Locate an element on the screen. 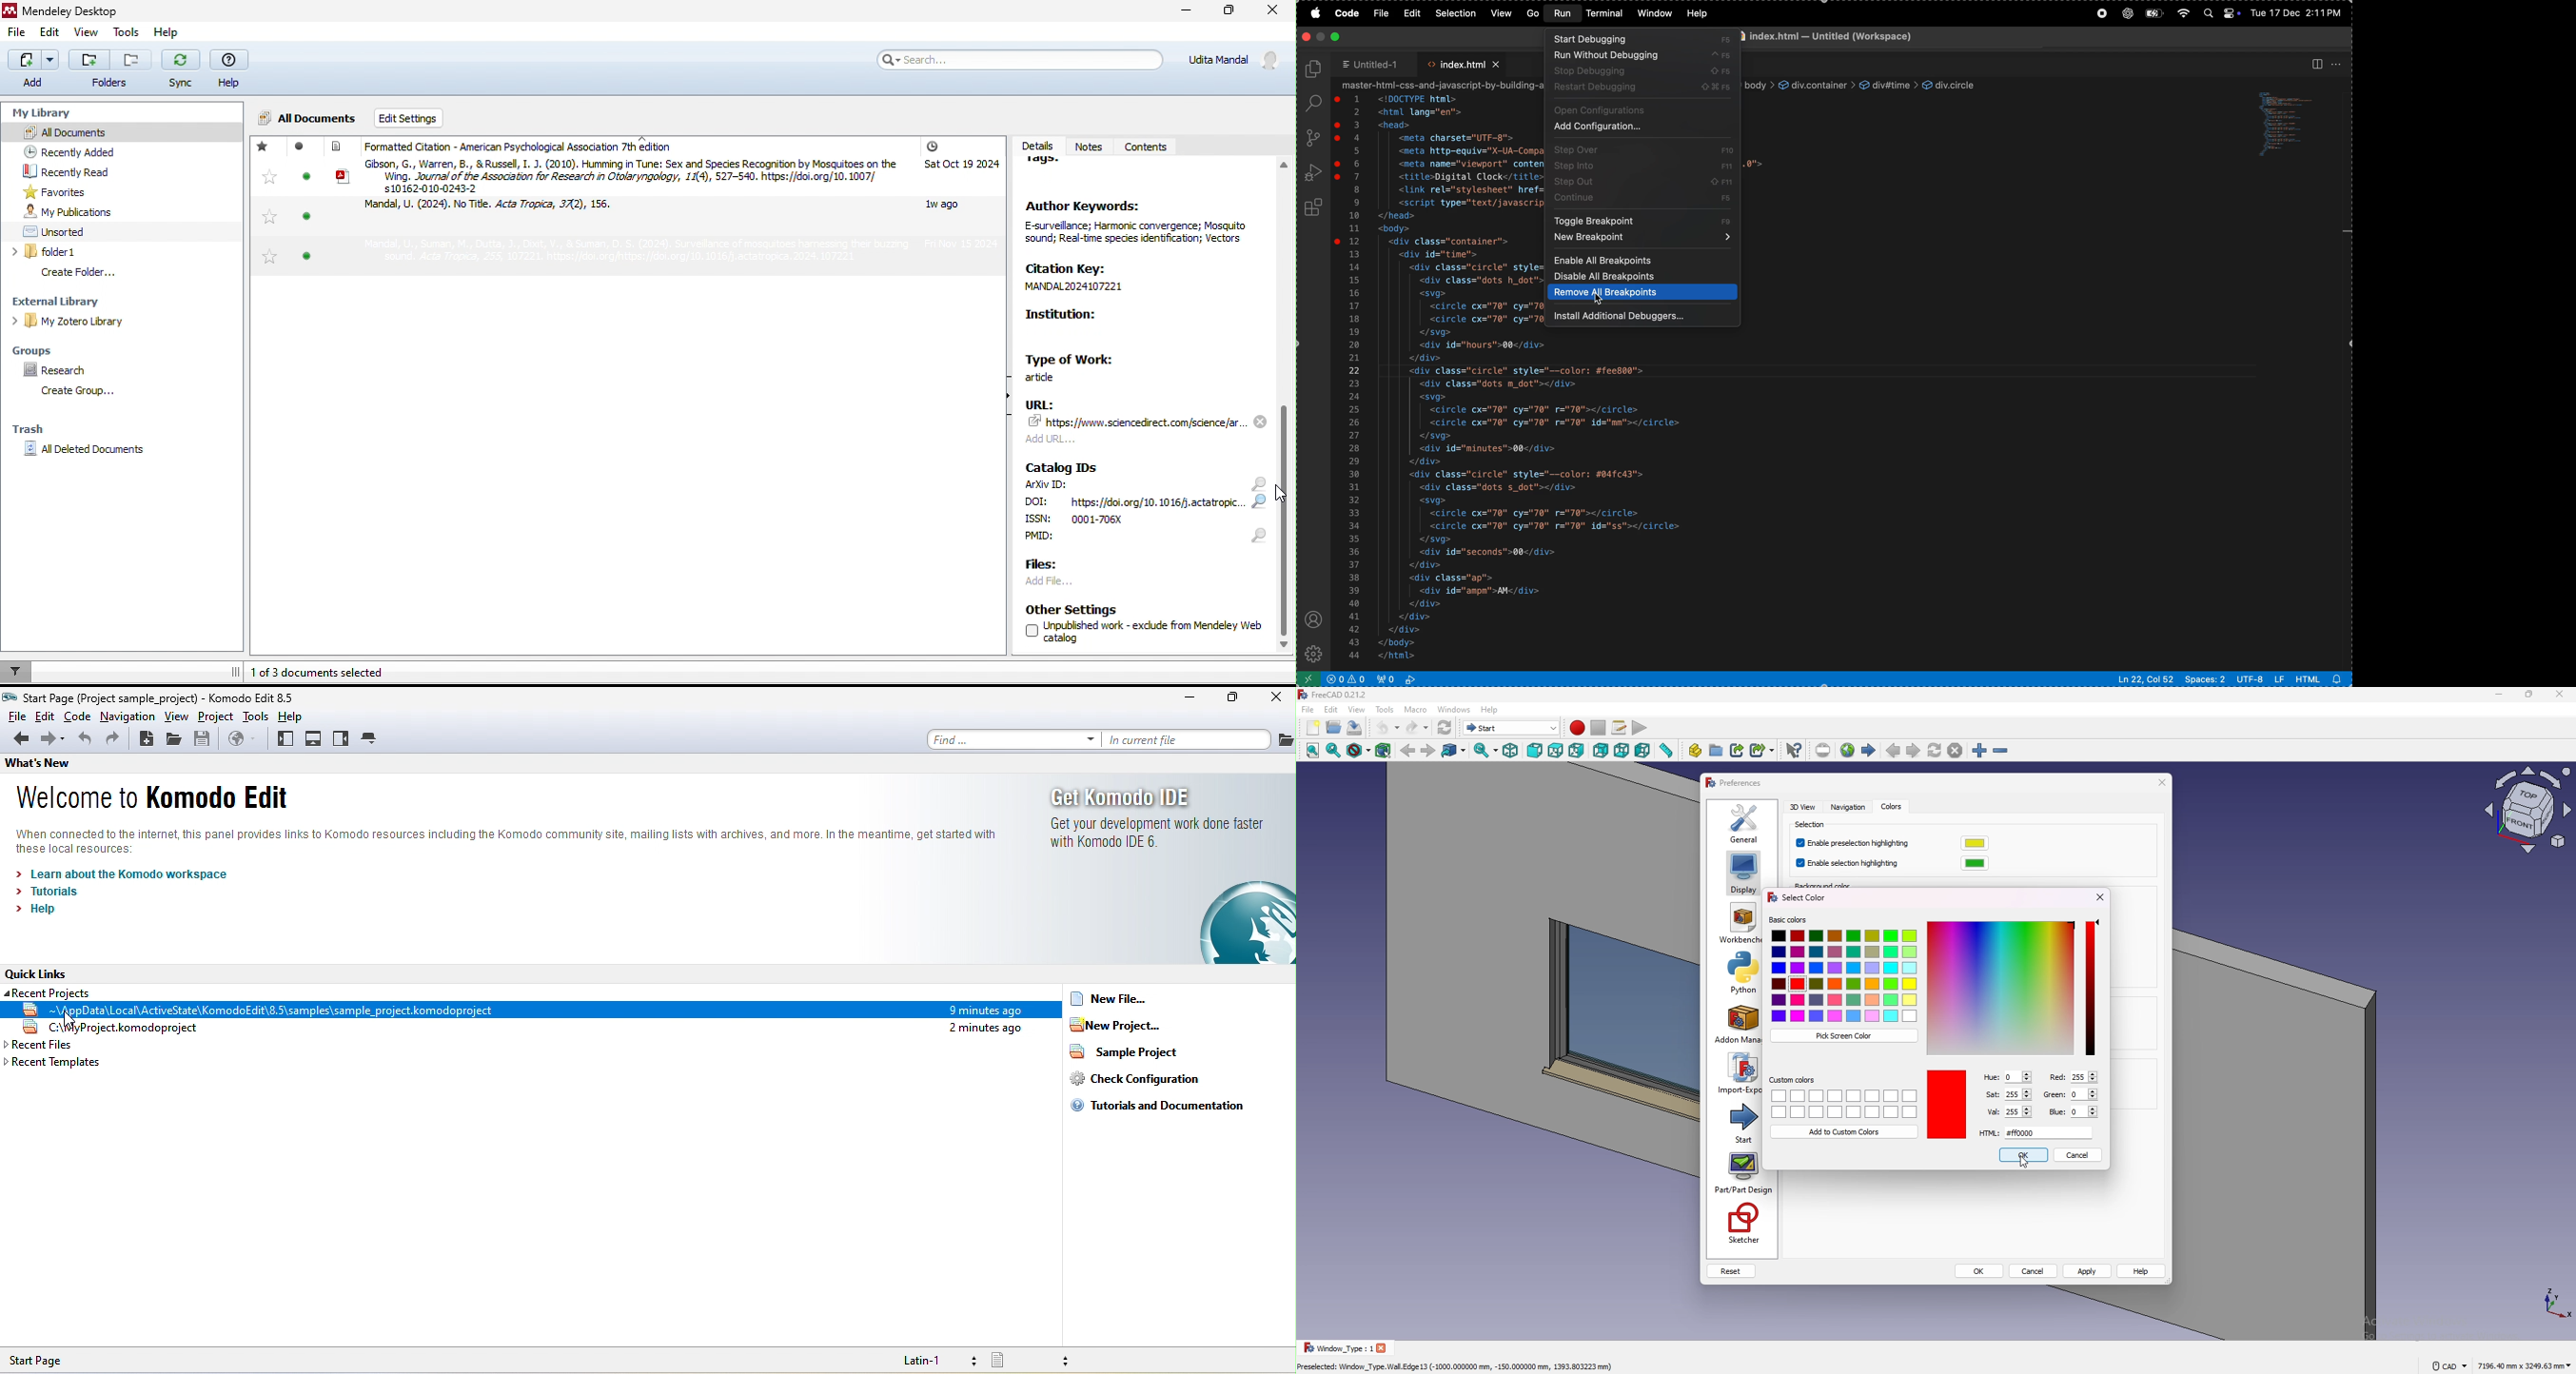 The height and width of the screenshot is (1400, 2576). tourus is located at coordinates (2550, 1302).